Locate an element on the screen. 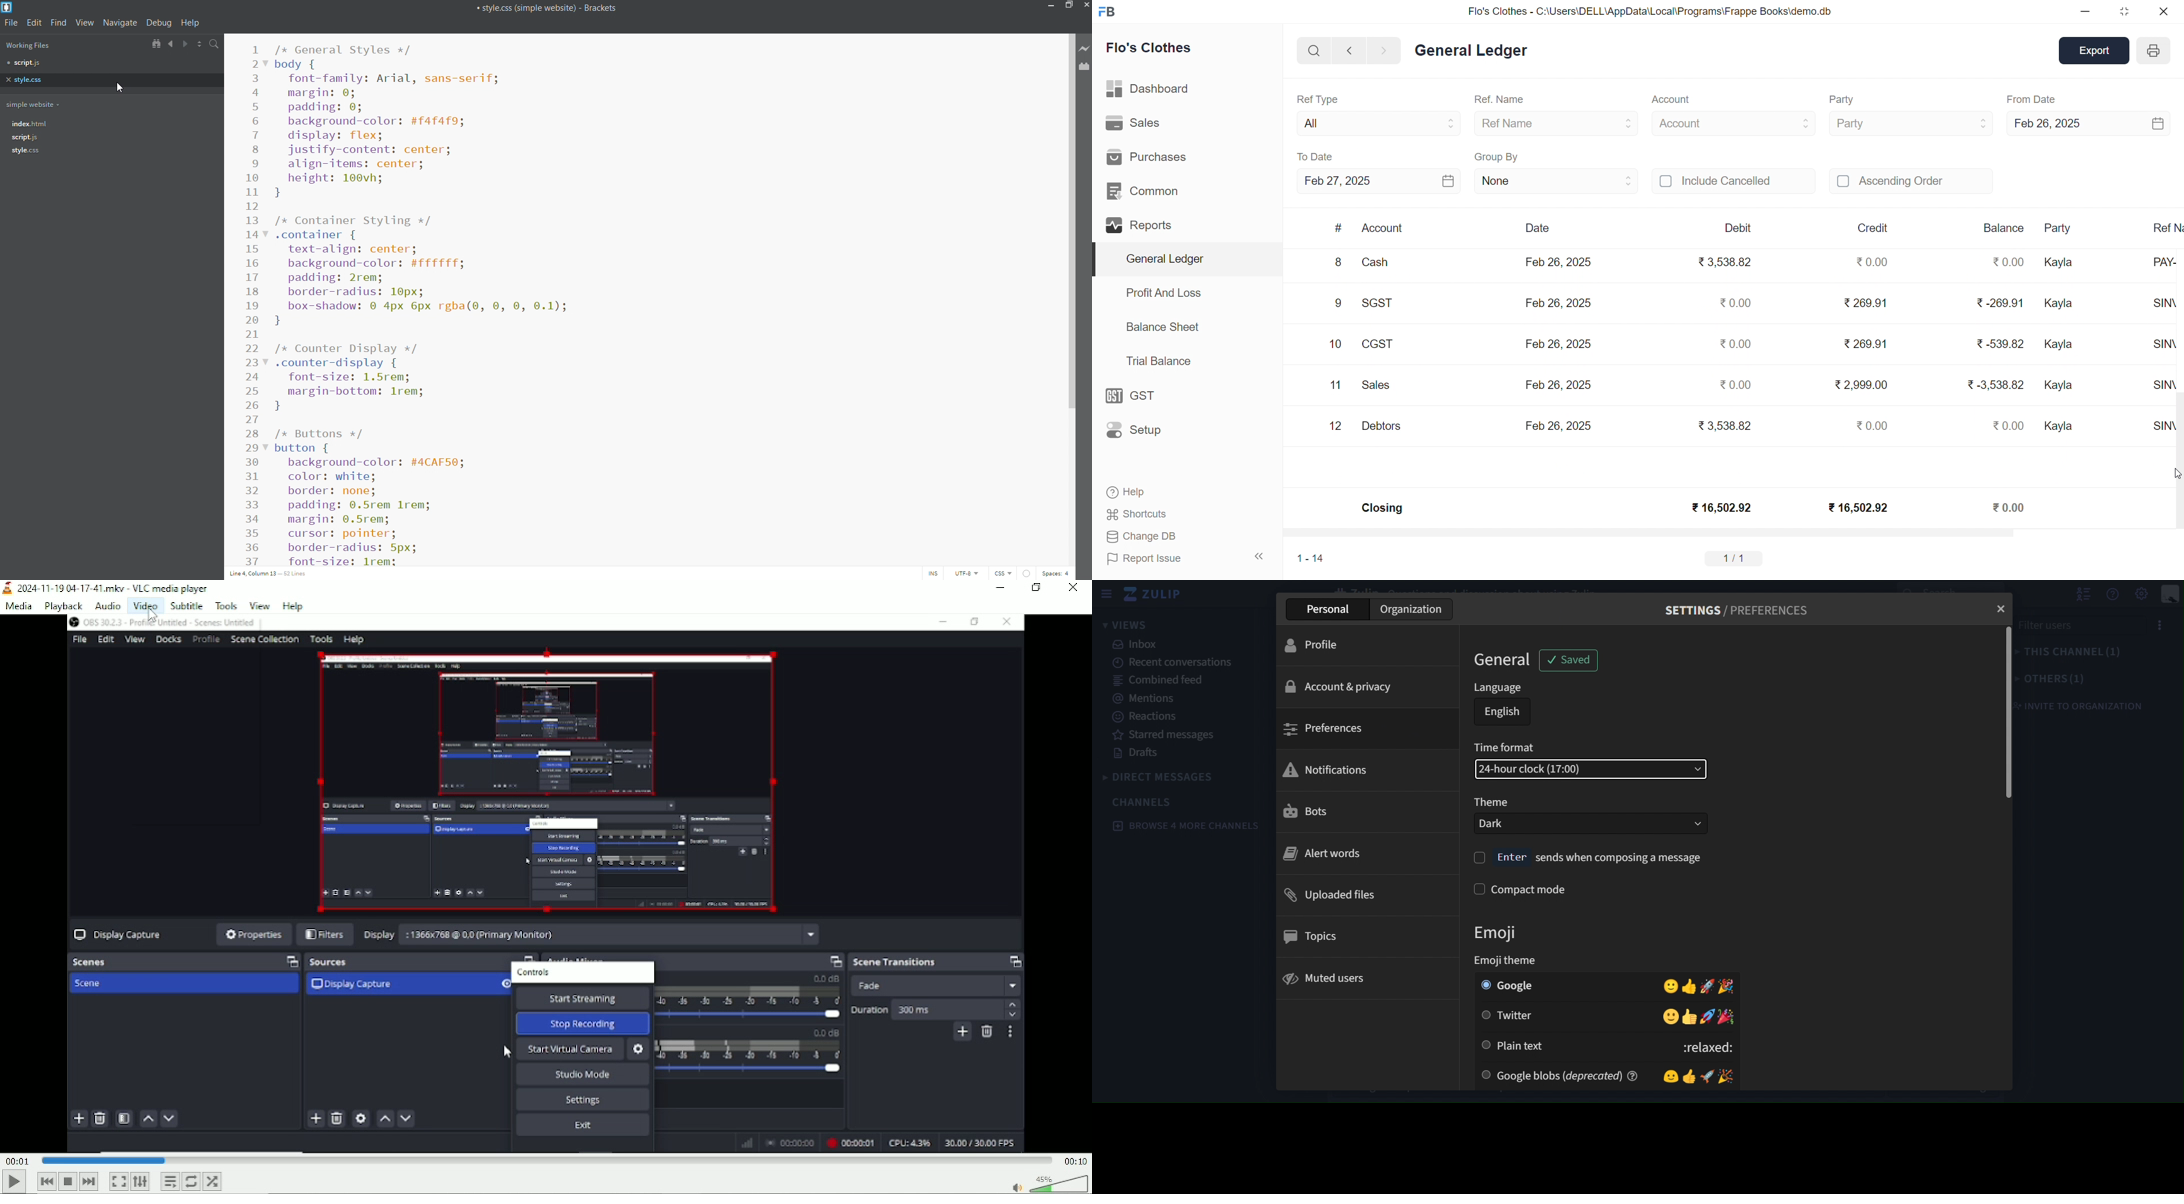 The width and height of the screenshot is (2184, 1204). # is located at coordinates (1338, 228).